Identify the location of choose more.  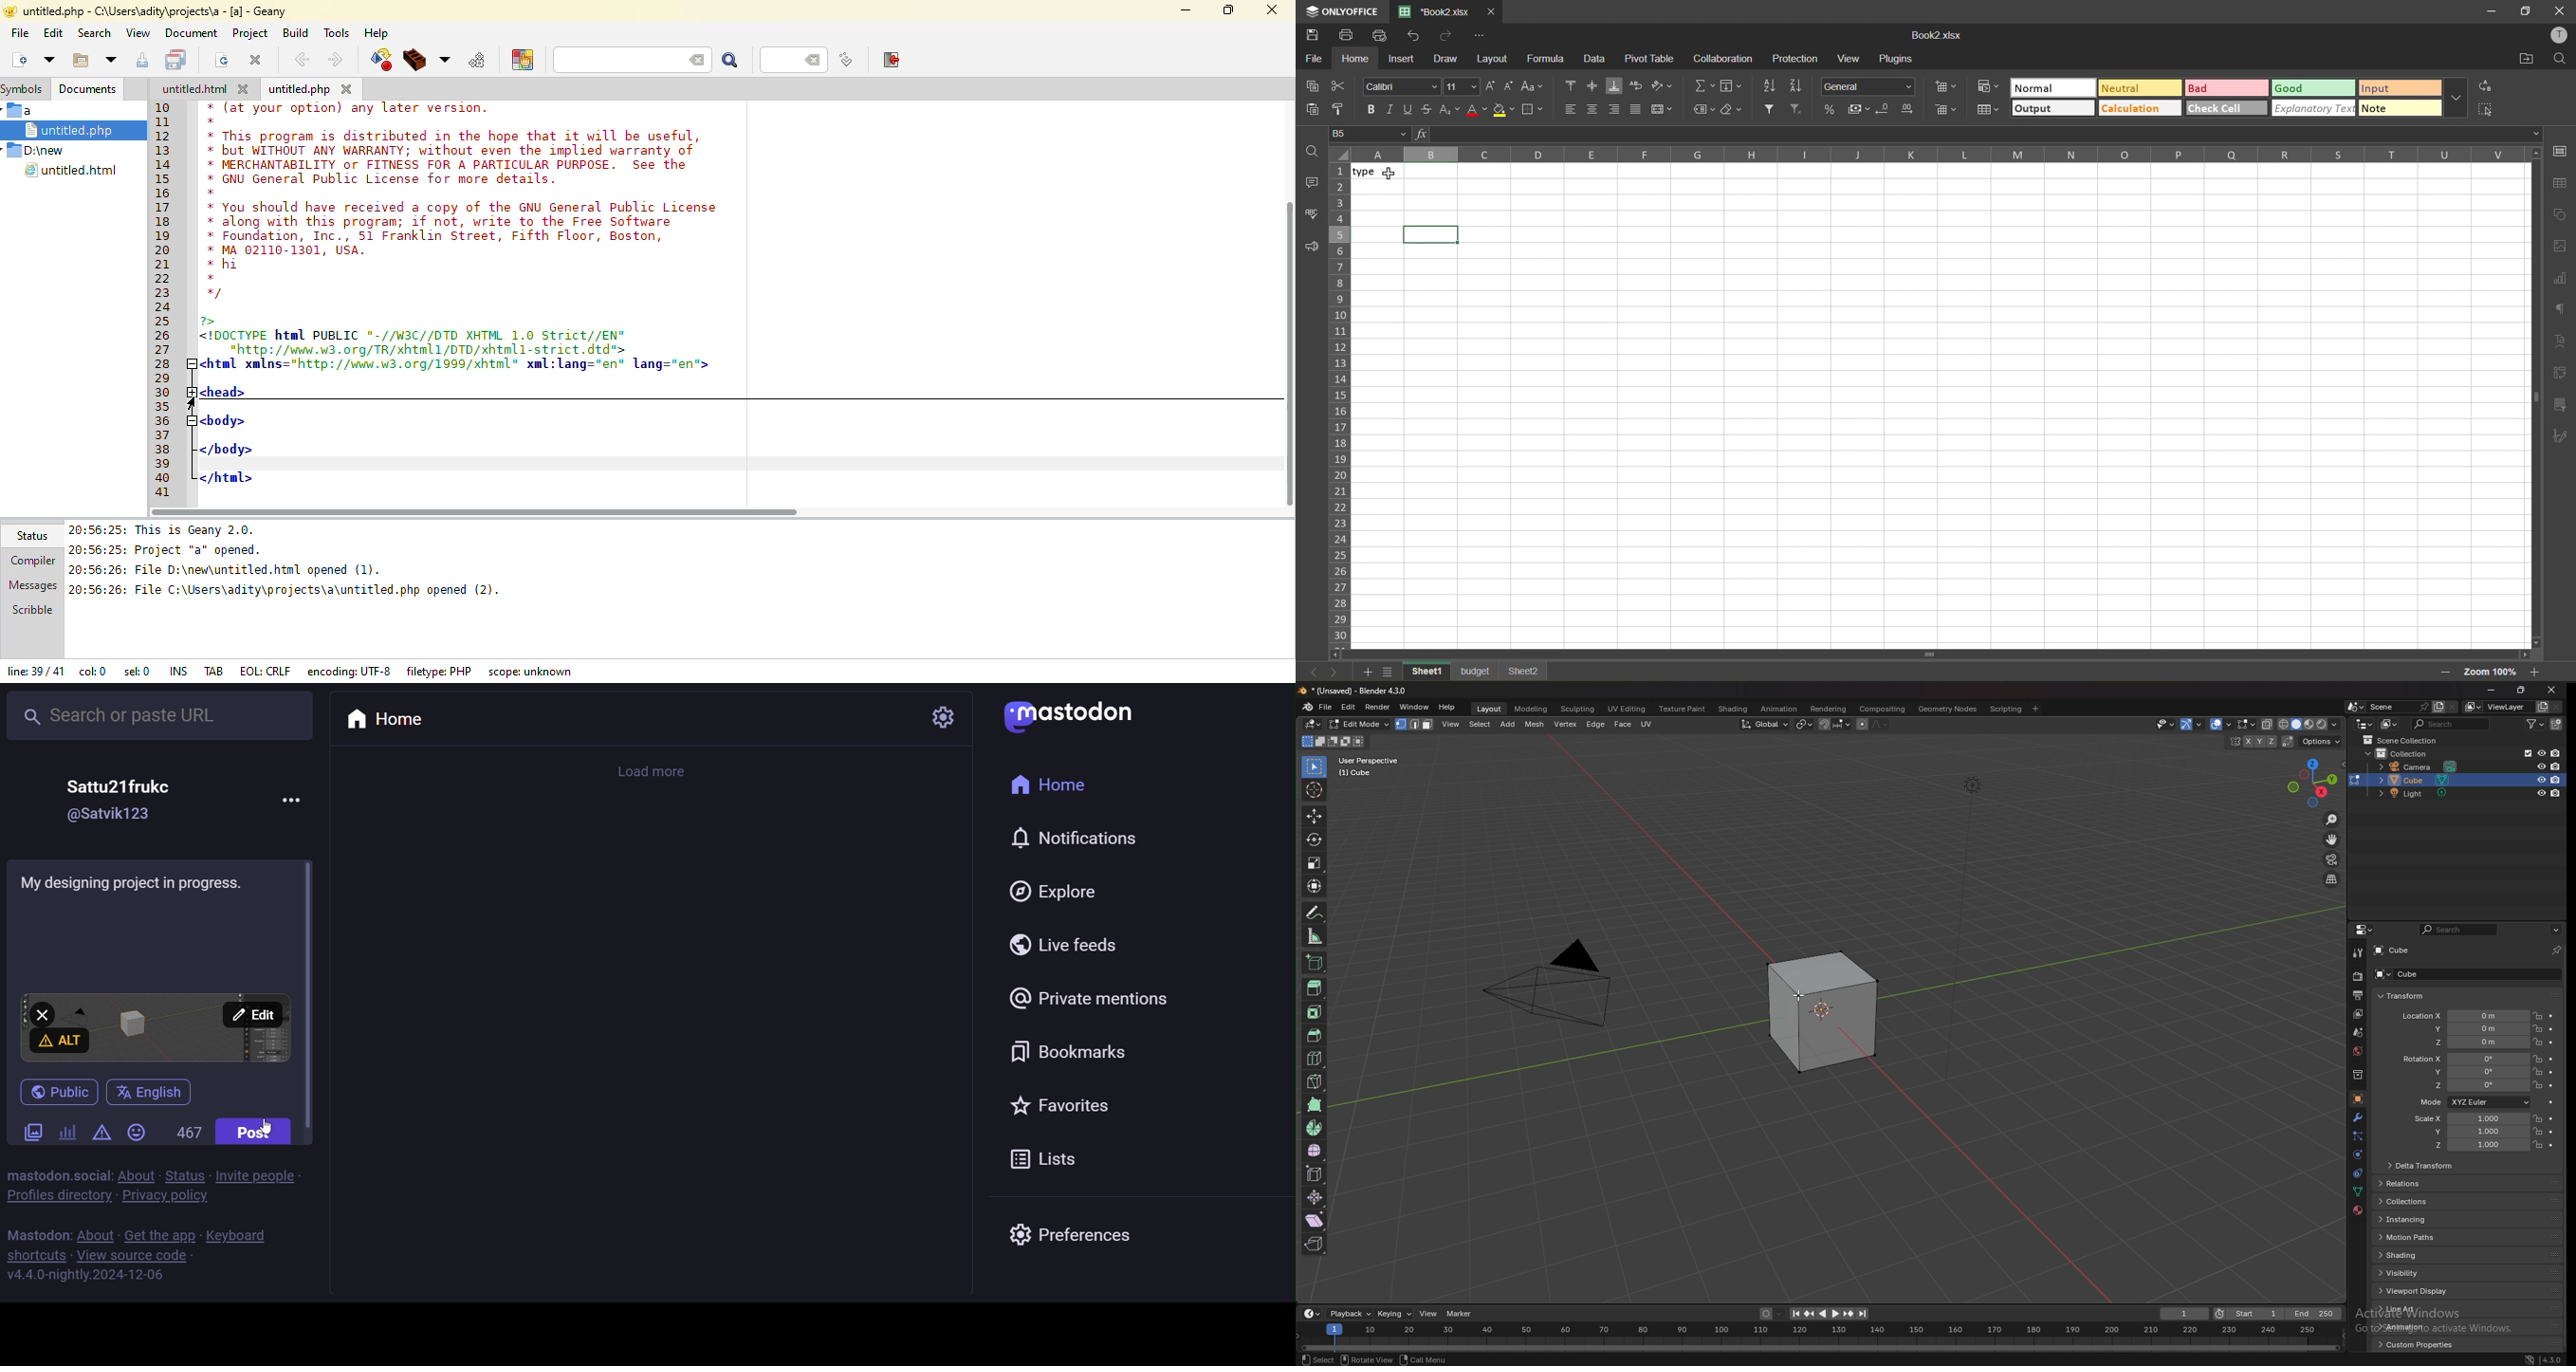
(445, 61).